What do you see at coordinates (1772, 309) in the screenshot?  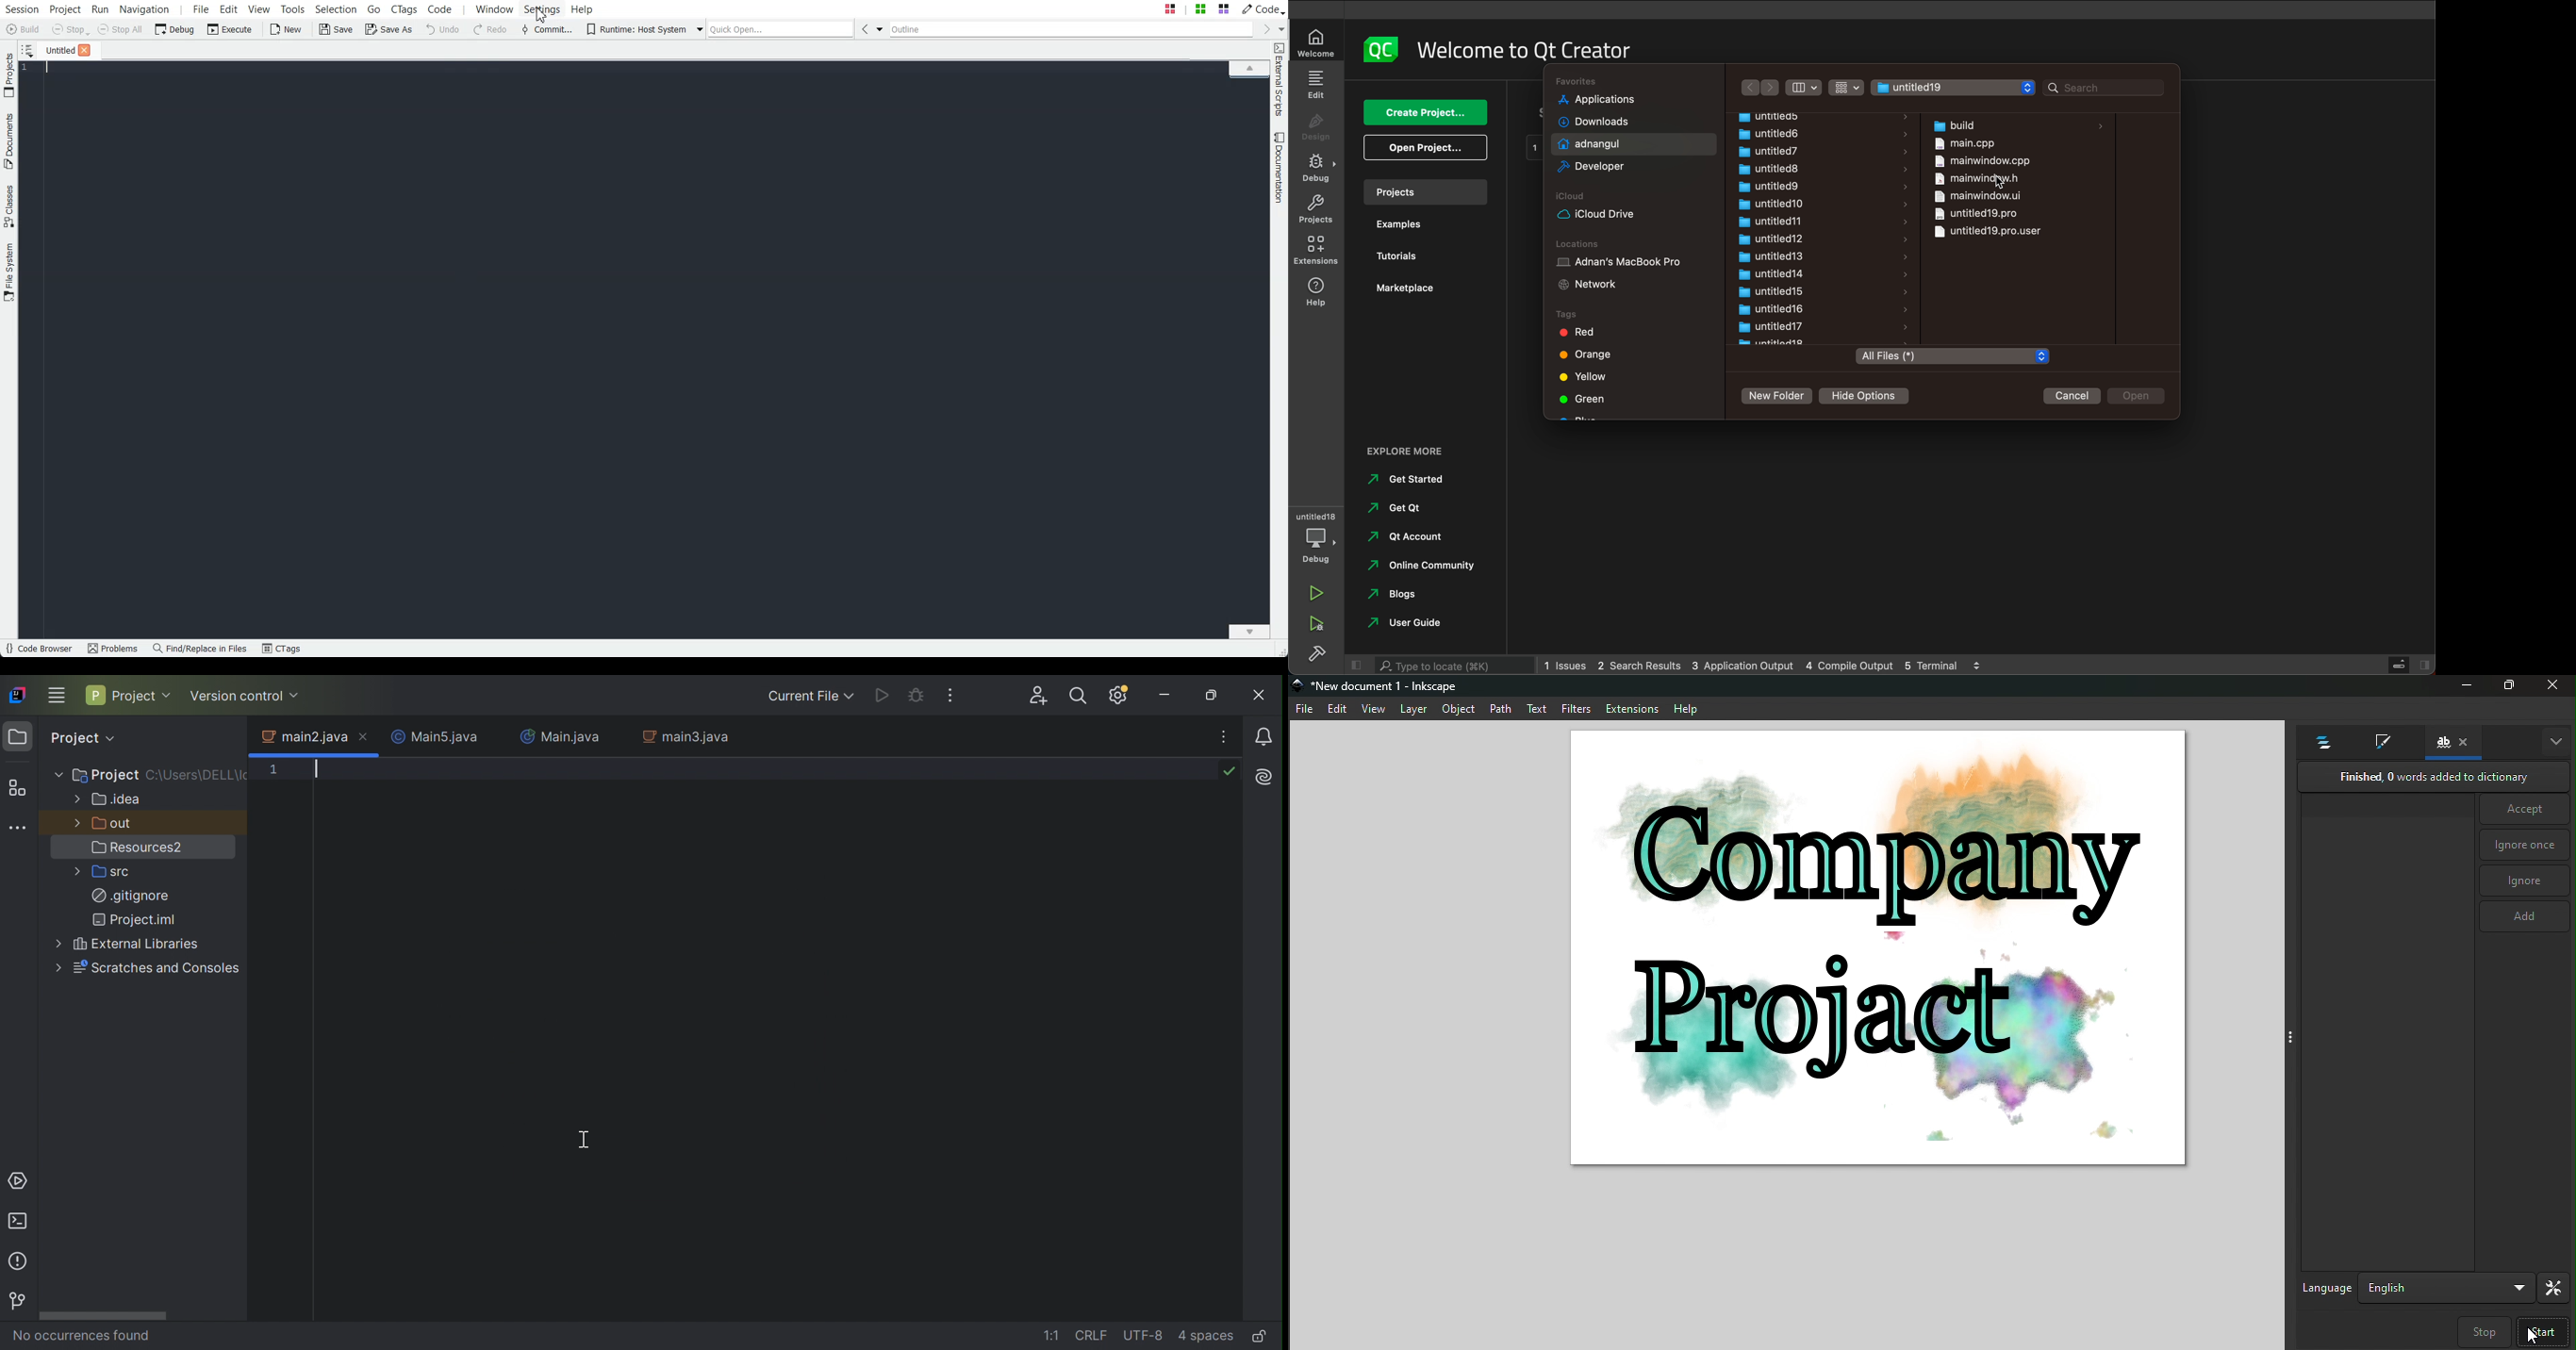 I see `untitled16` at bounding box center [1772, 309].